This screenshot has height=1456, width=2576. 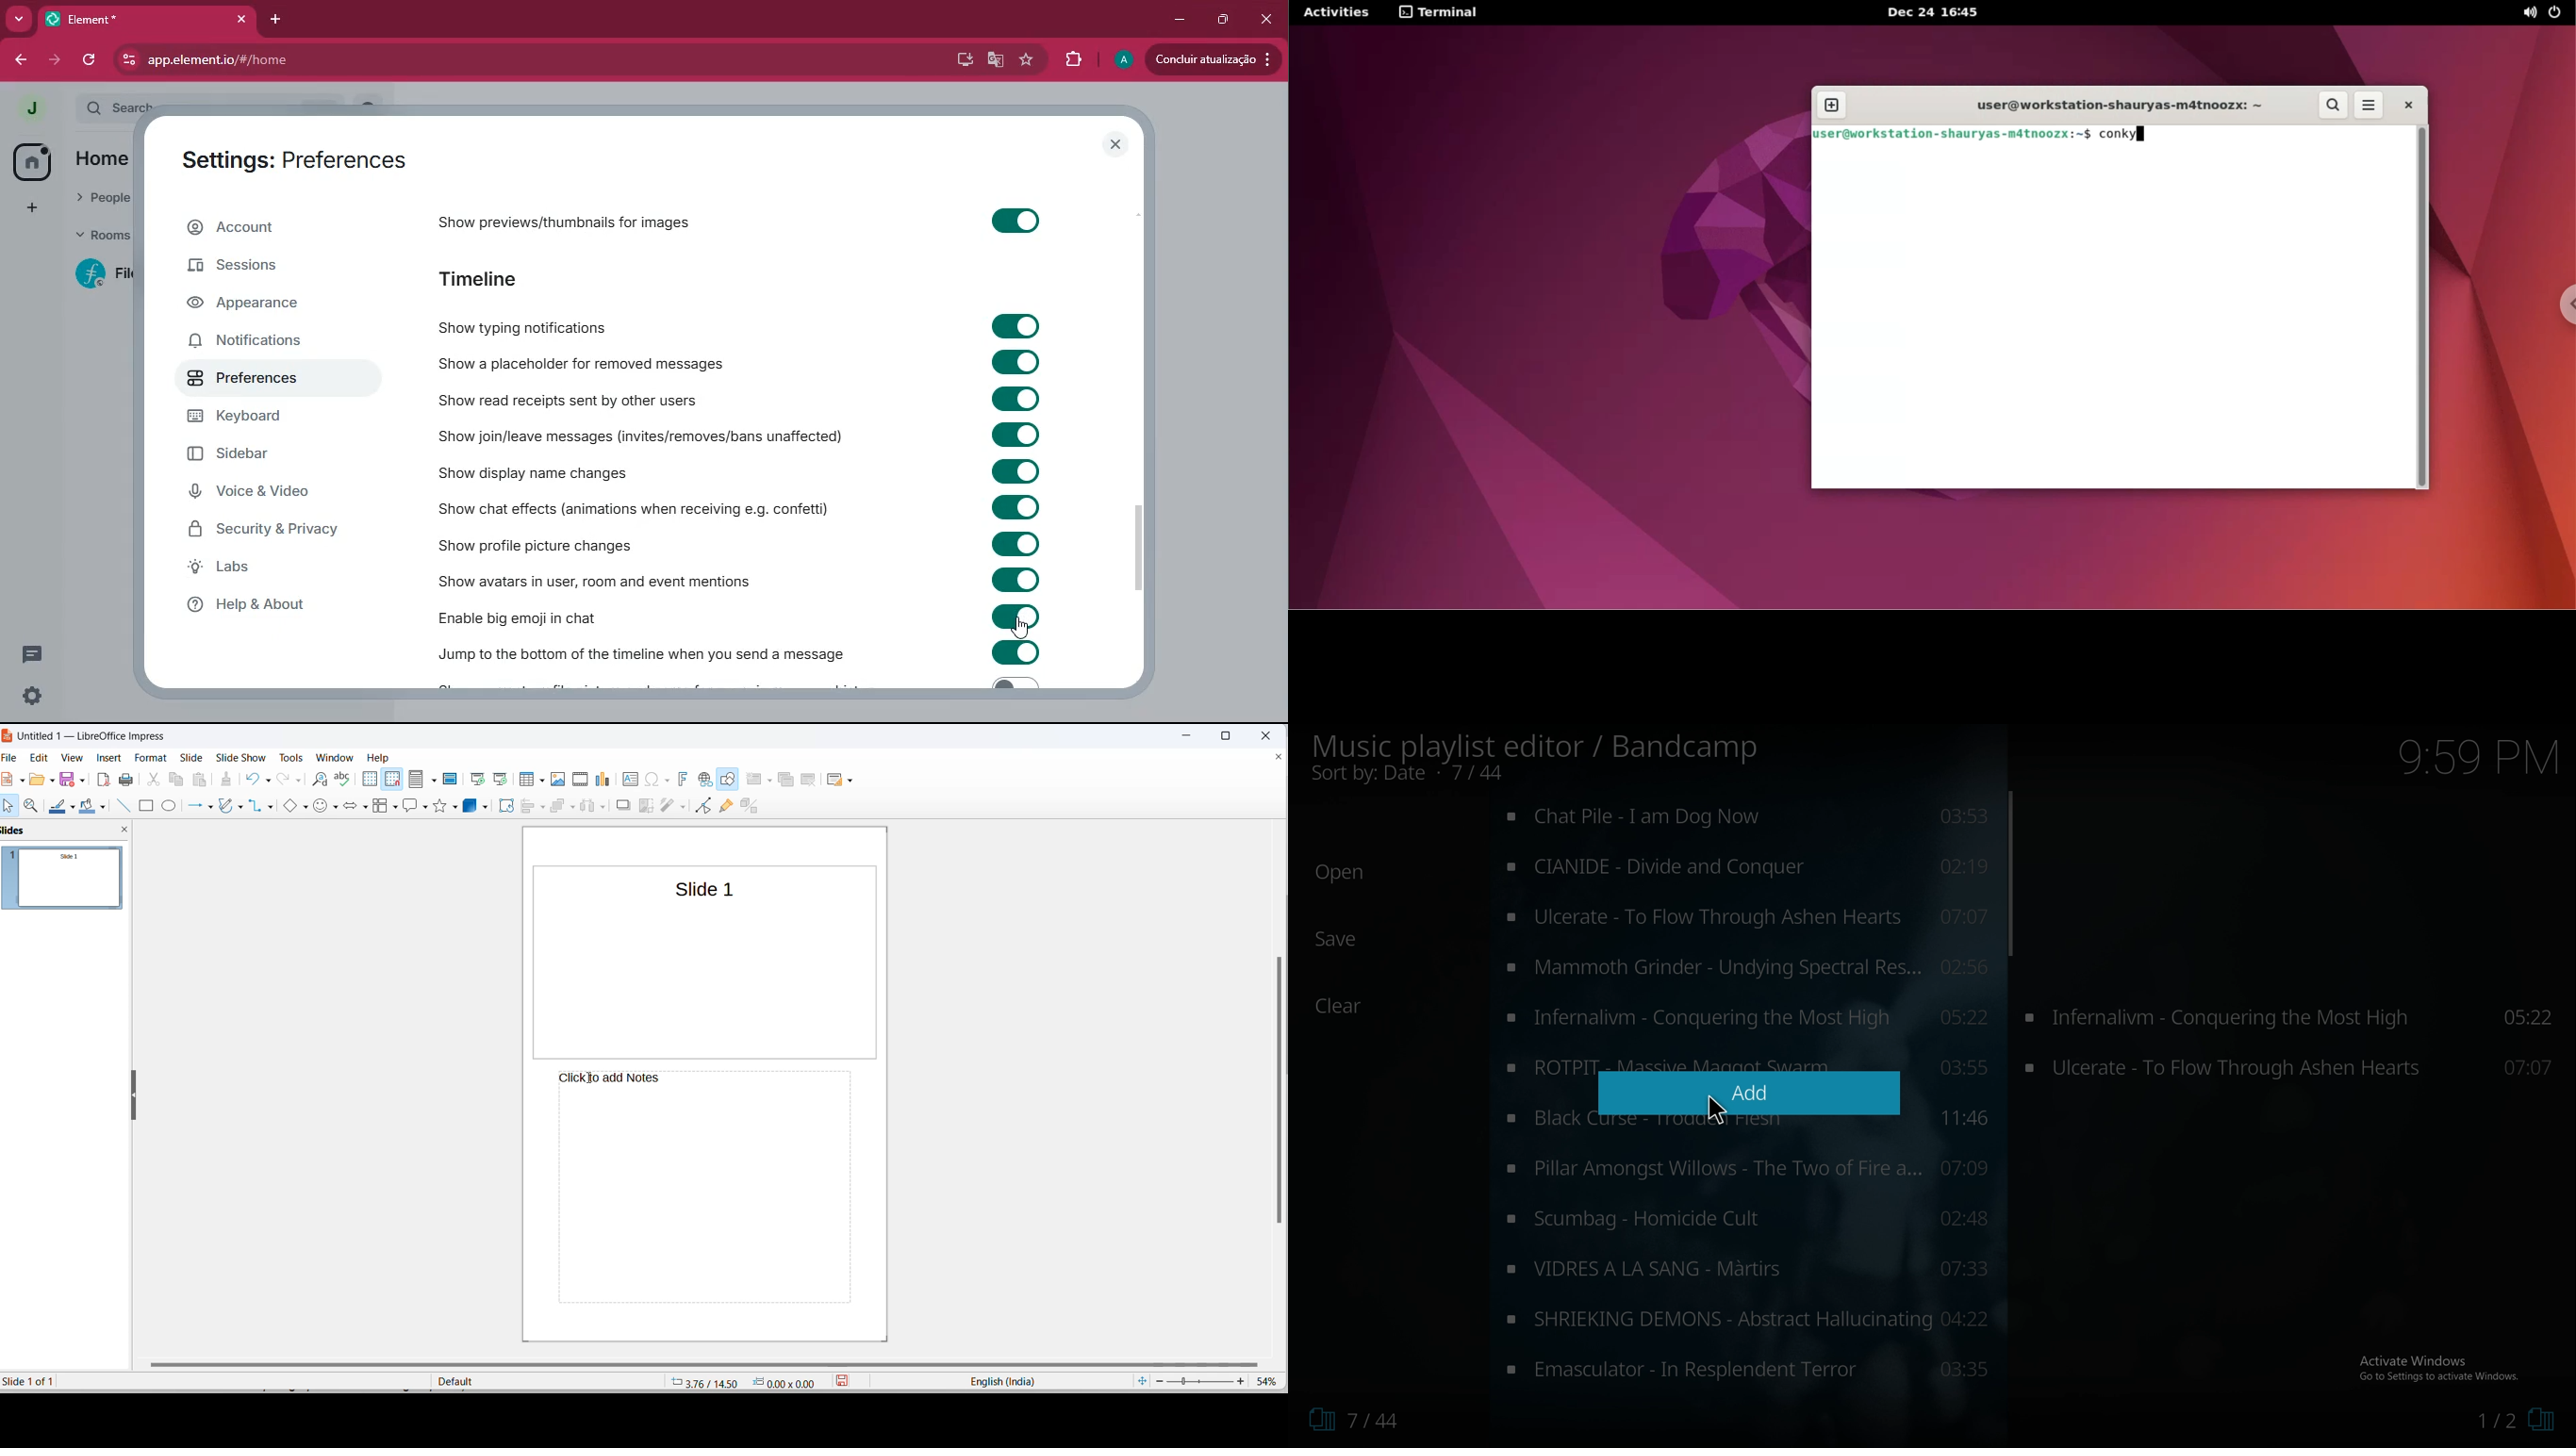 What do you see at coordinates (107, 18) in the screenshot?
I see `element*` at bounding box center [107, 18].